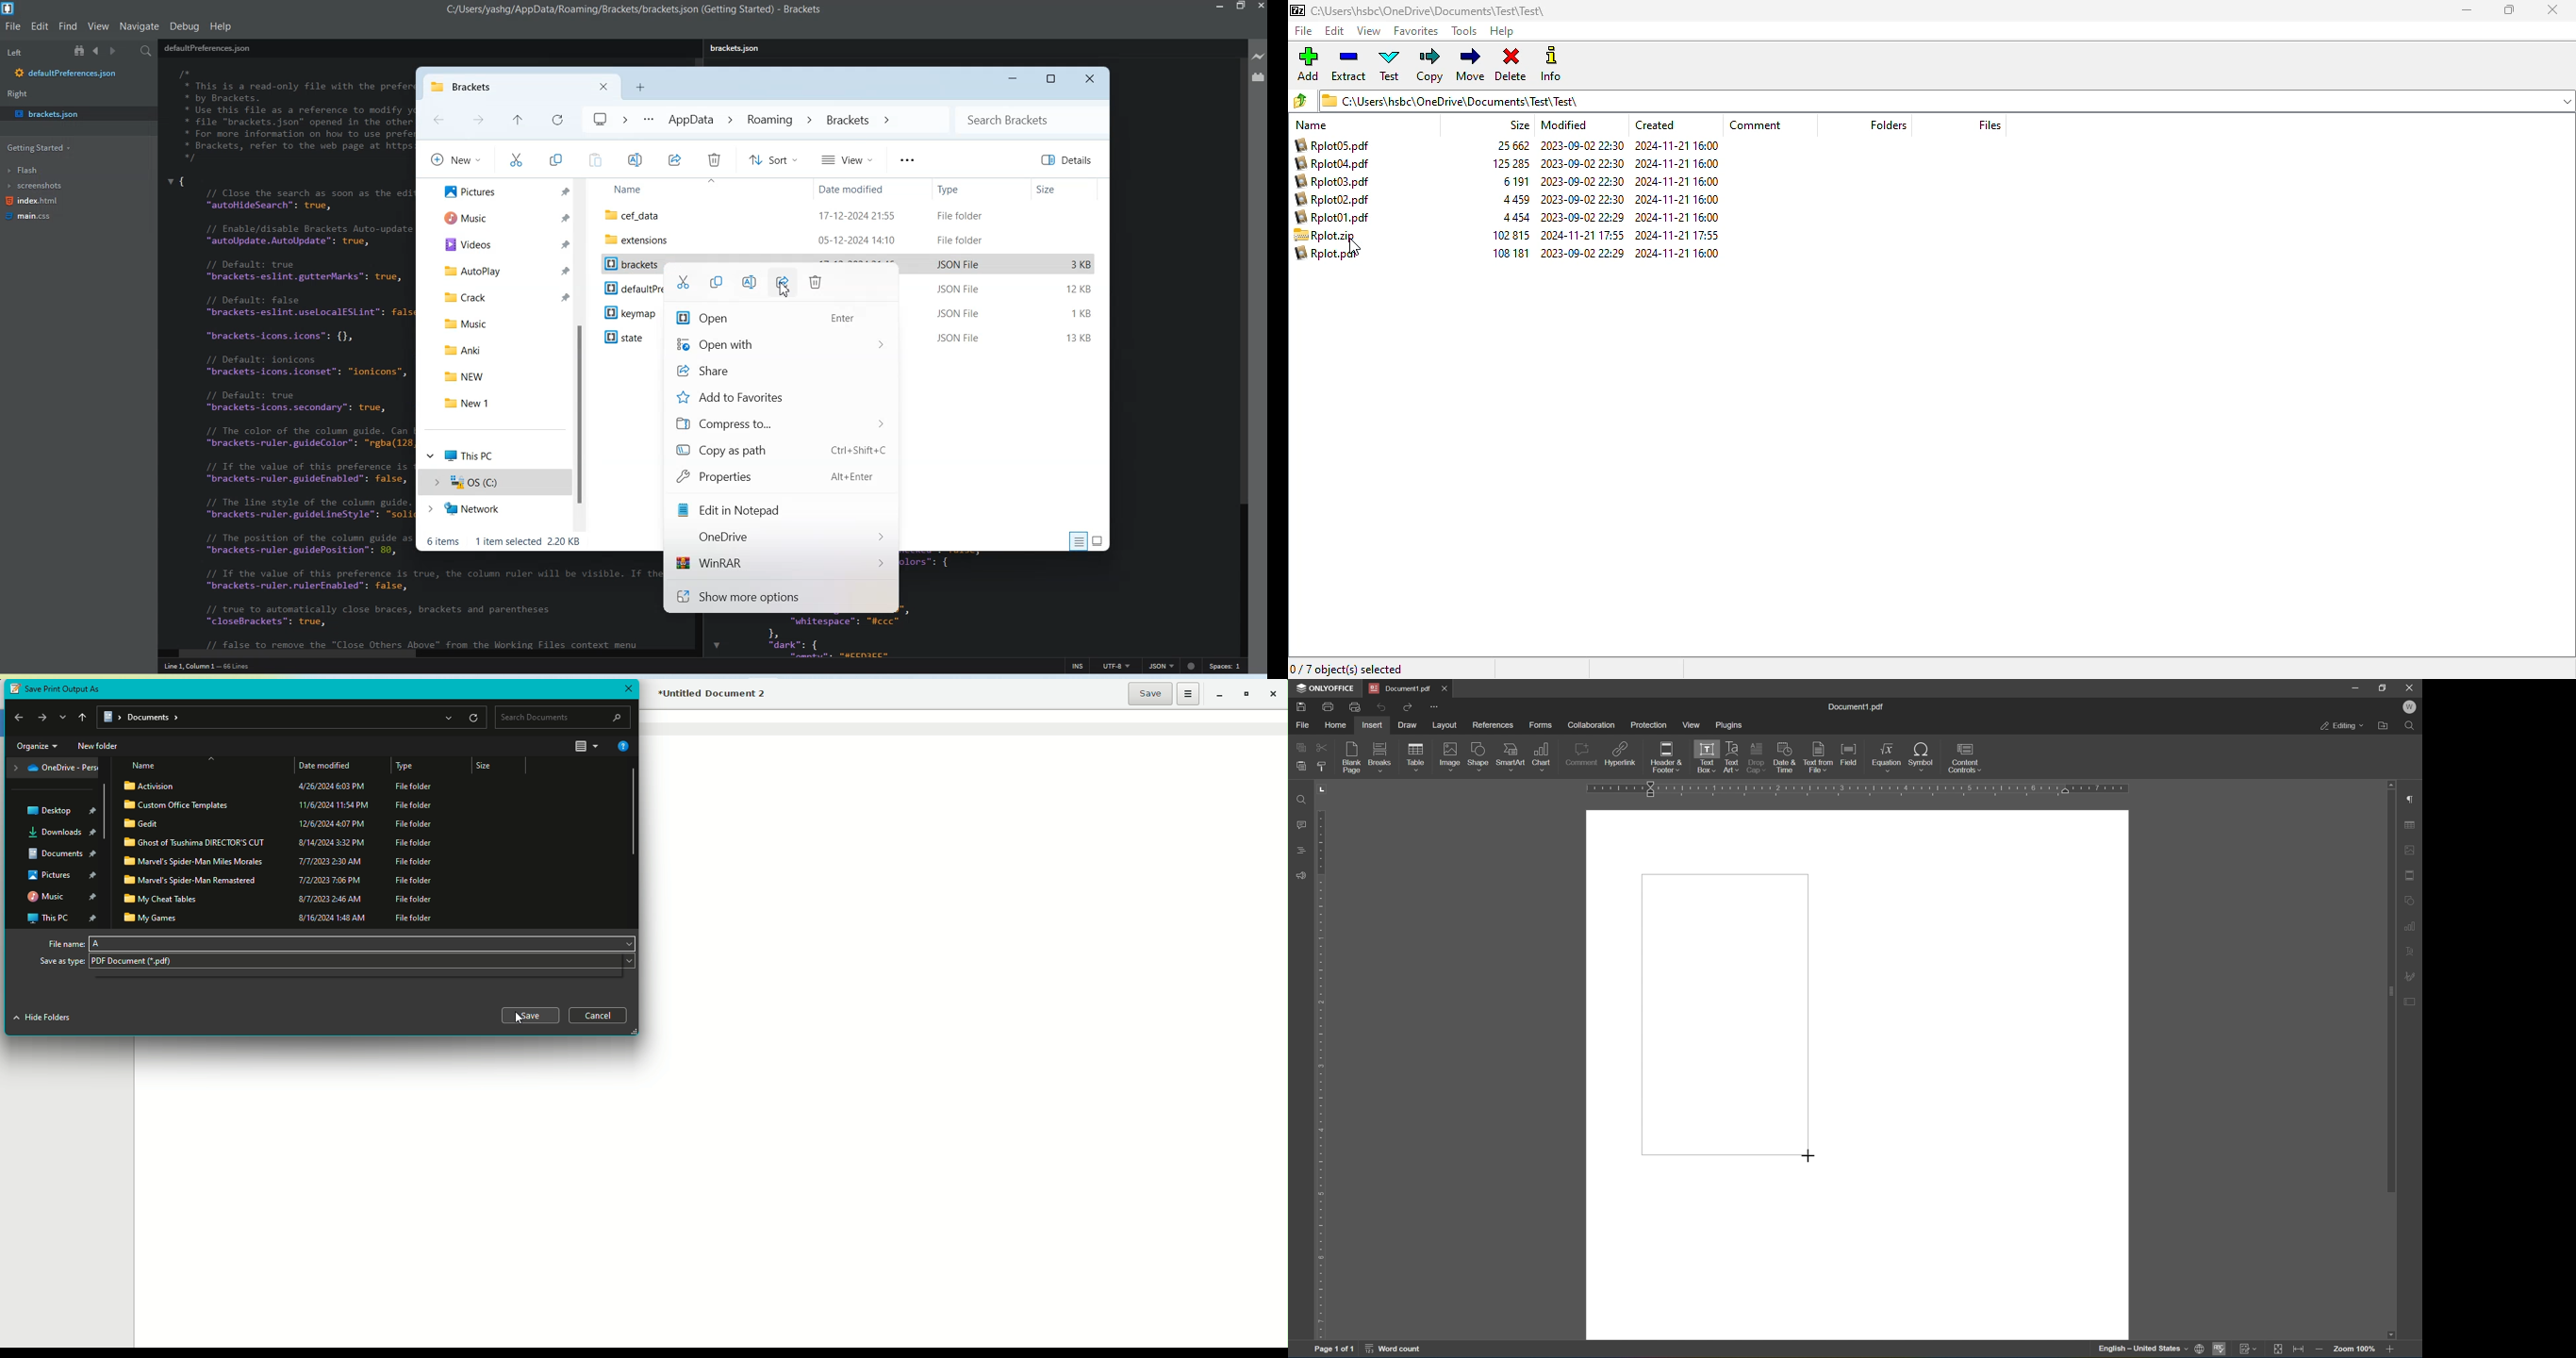 The width and height of the screenshot is (2576, 1372). What do you see at coordinates (478, 121) in the screenshot?
I see `Go Forward` at bounding box center [478, 121].